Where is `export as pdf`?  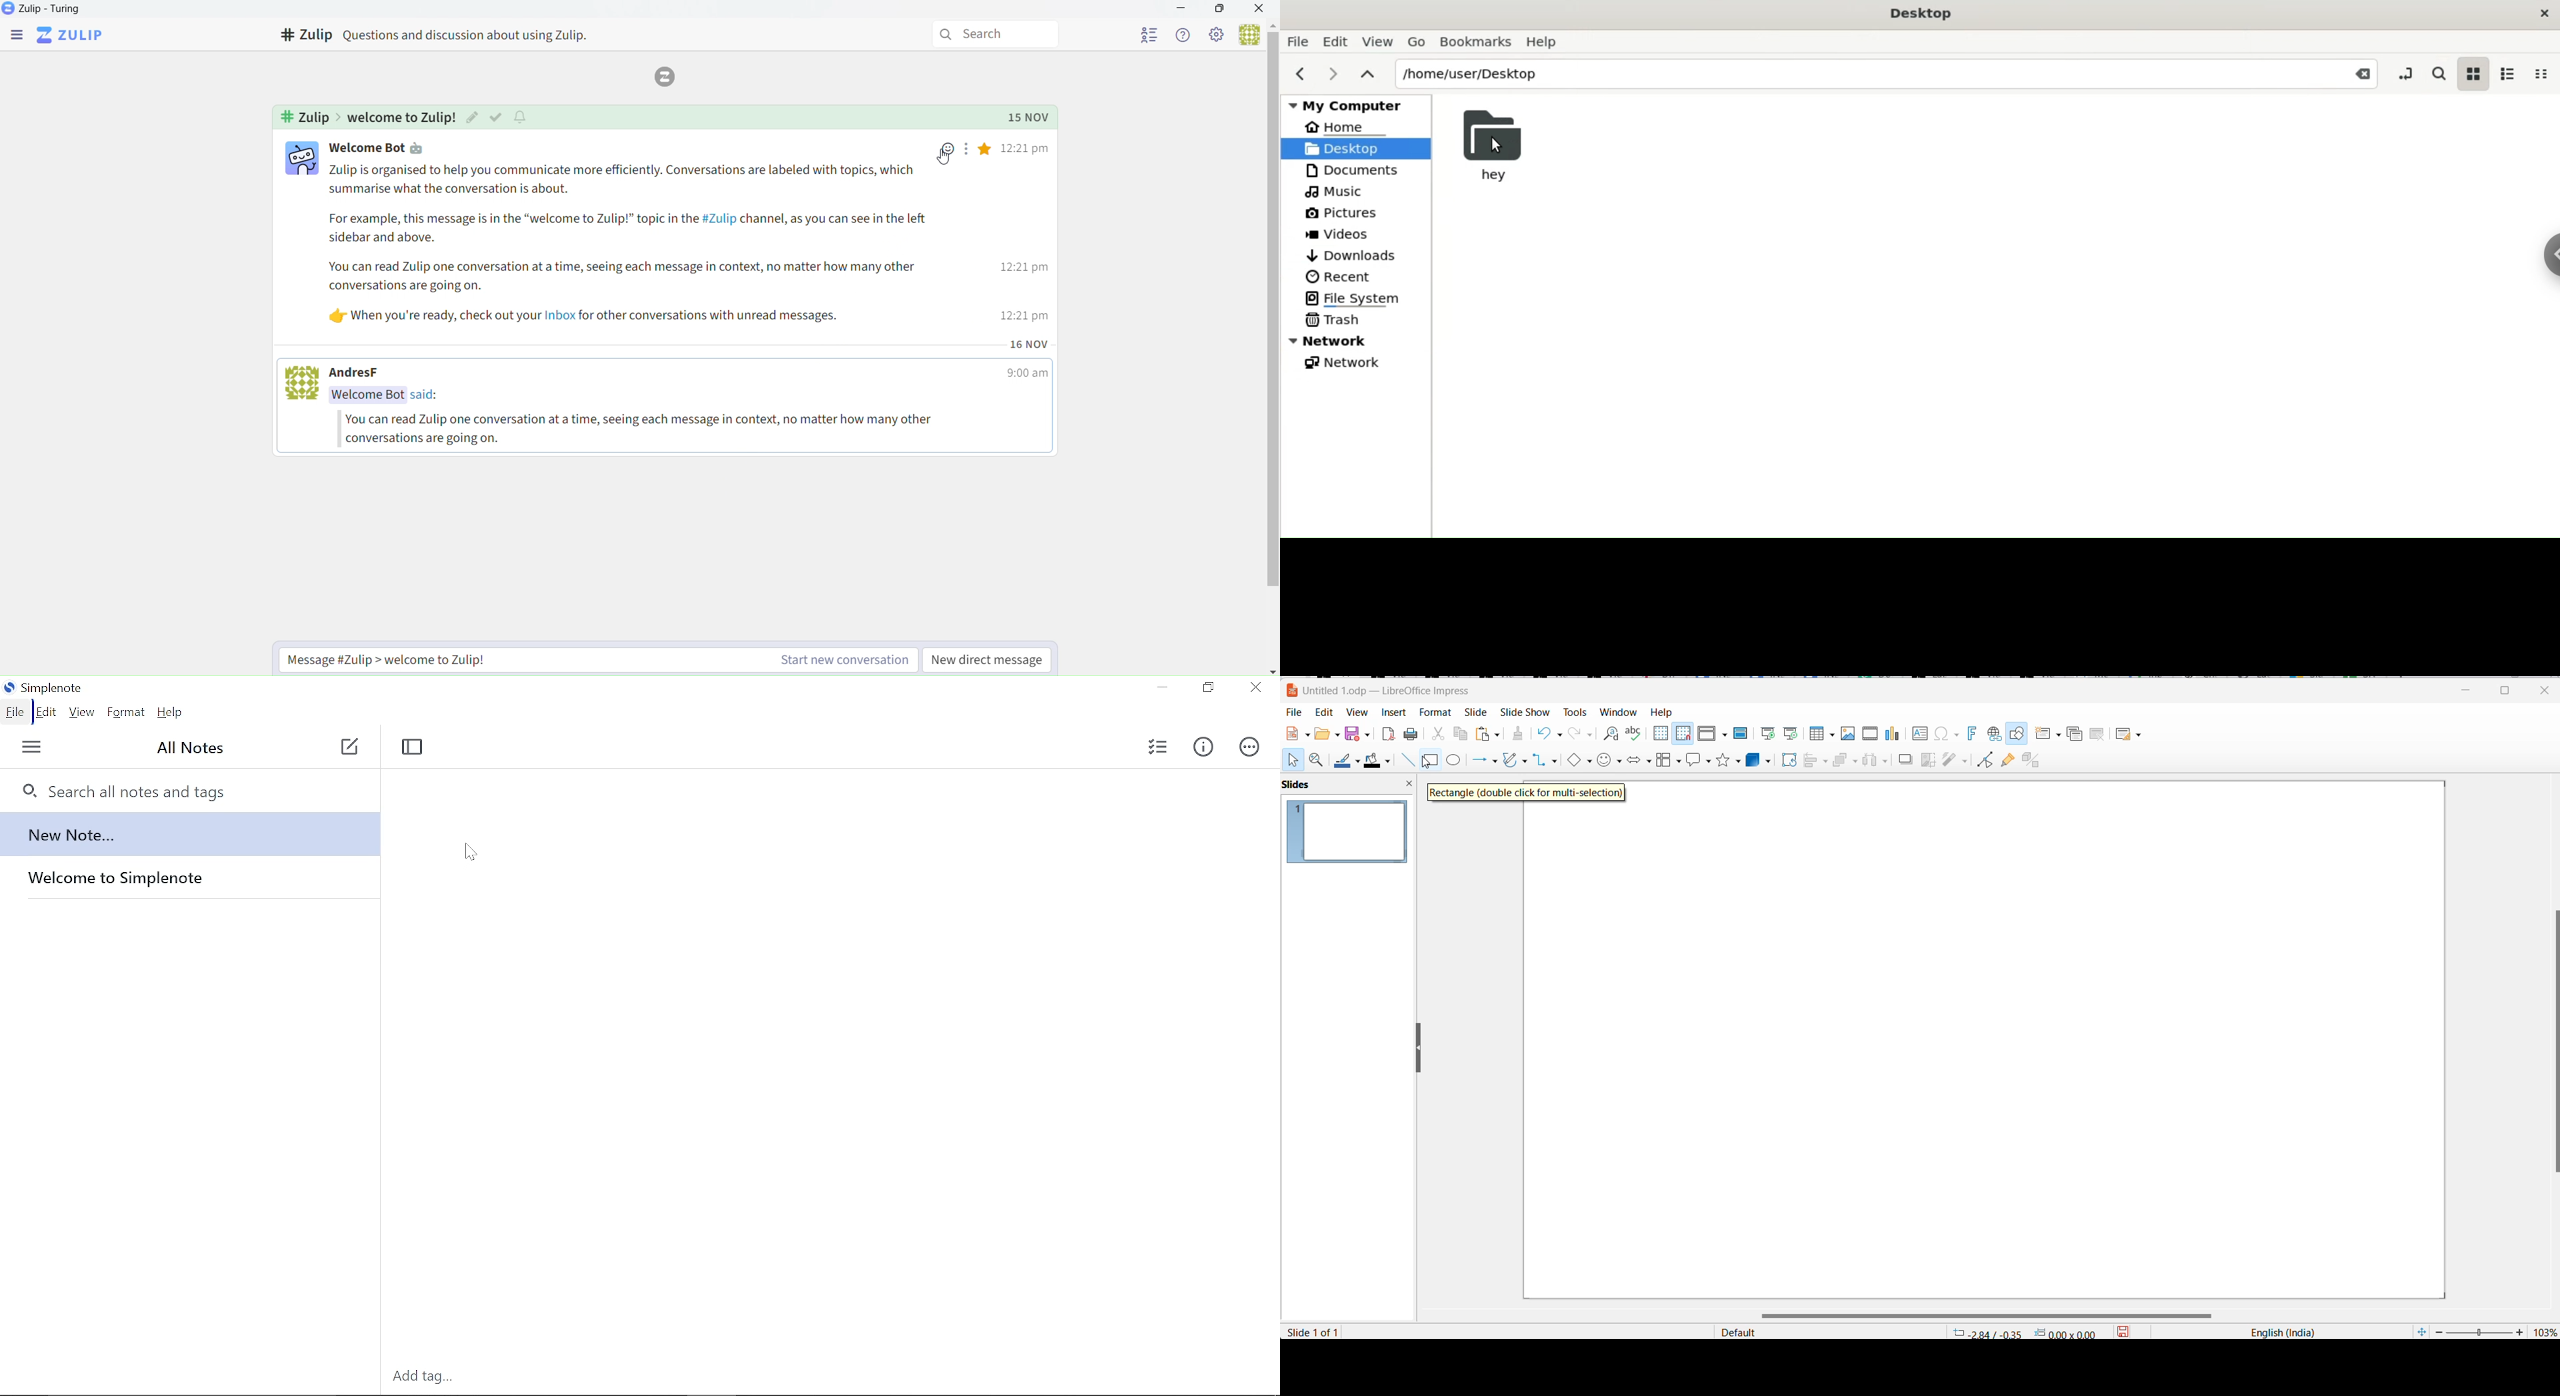
export as pdf is located at coordinates (1387, 734).